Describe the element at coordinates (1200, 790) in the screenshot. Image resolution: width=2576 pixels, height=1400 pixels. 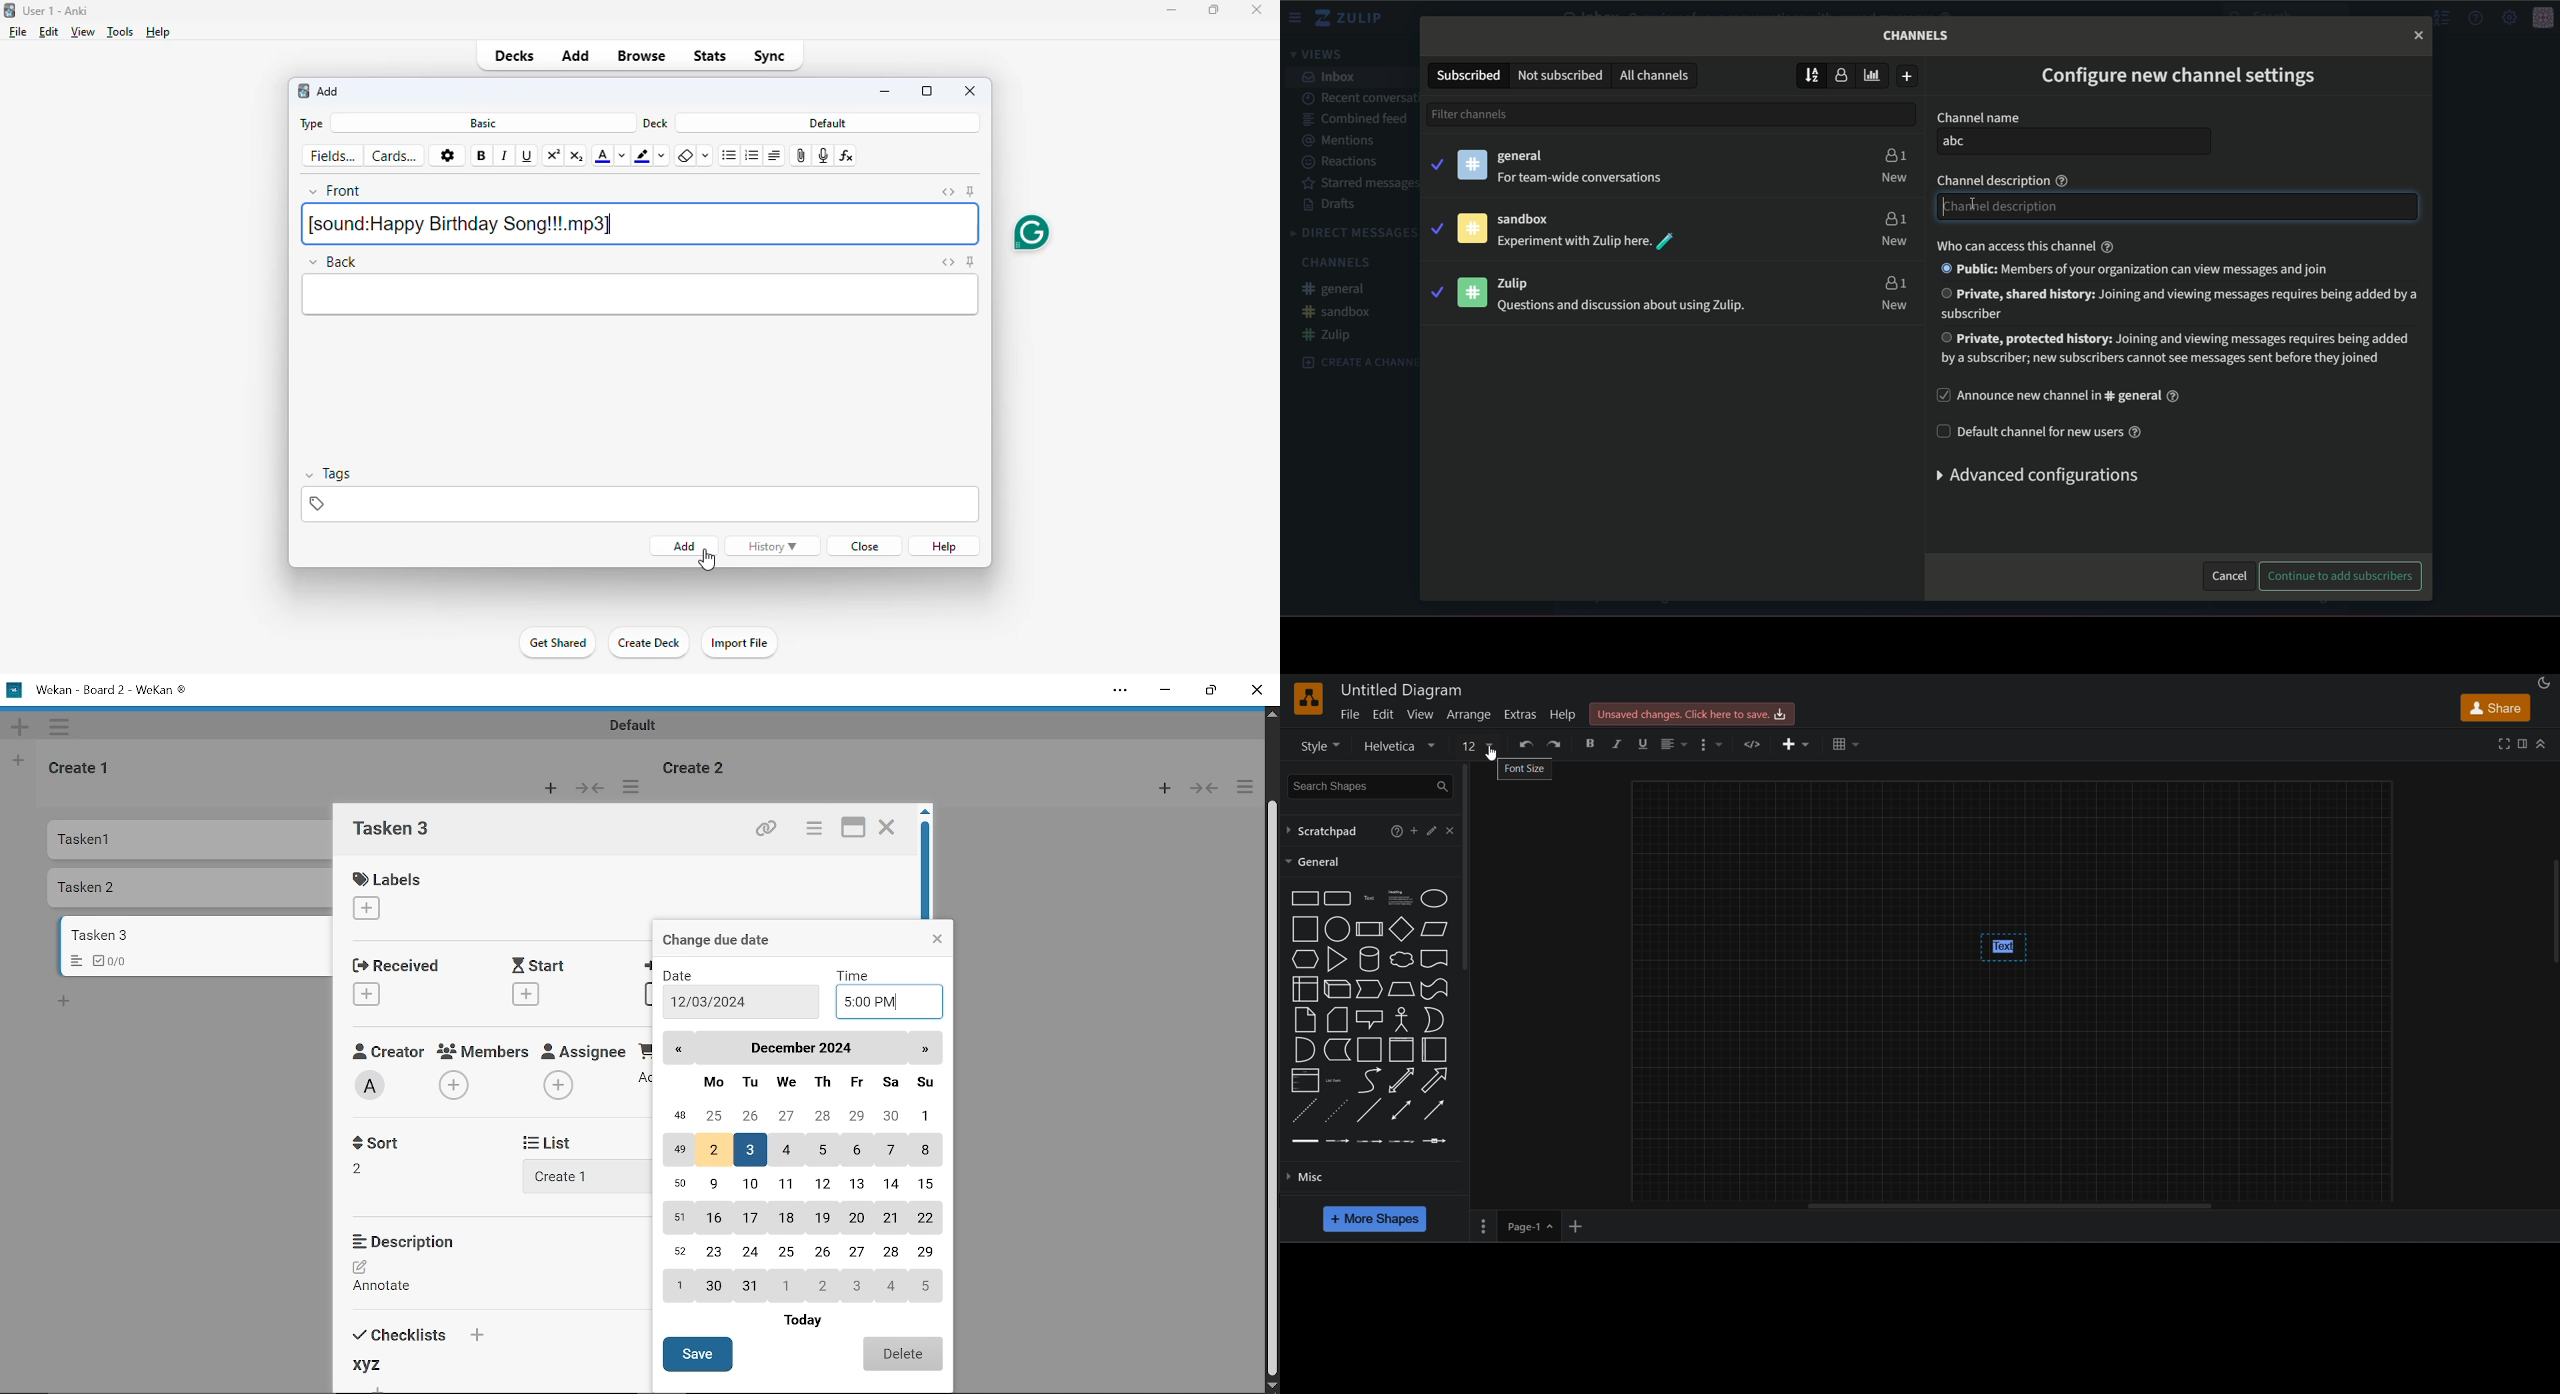
I see `Forward/Back` at that location.